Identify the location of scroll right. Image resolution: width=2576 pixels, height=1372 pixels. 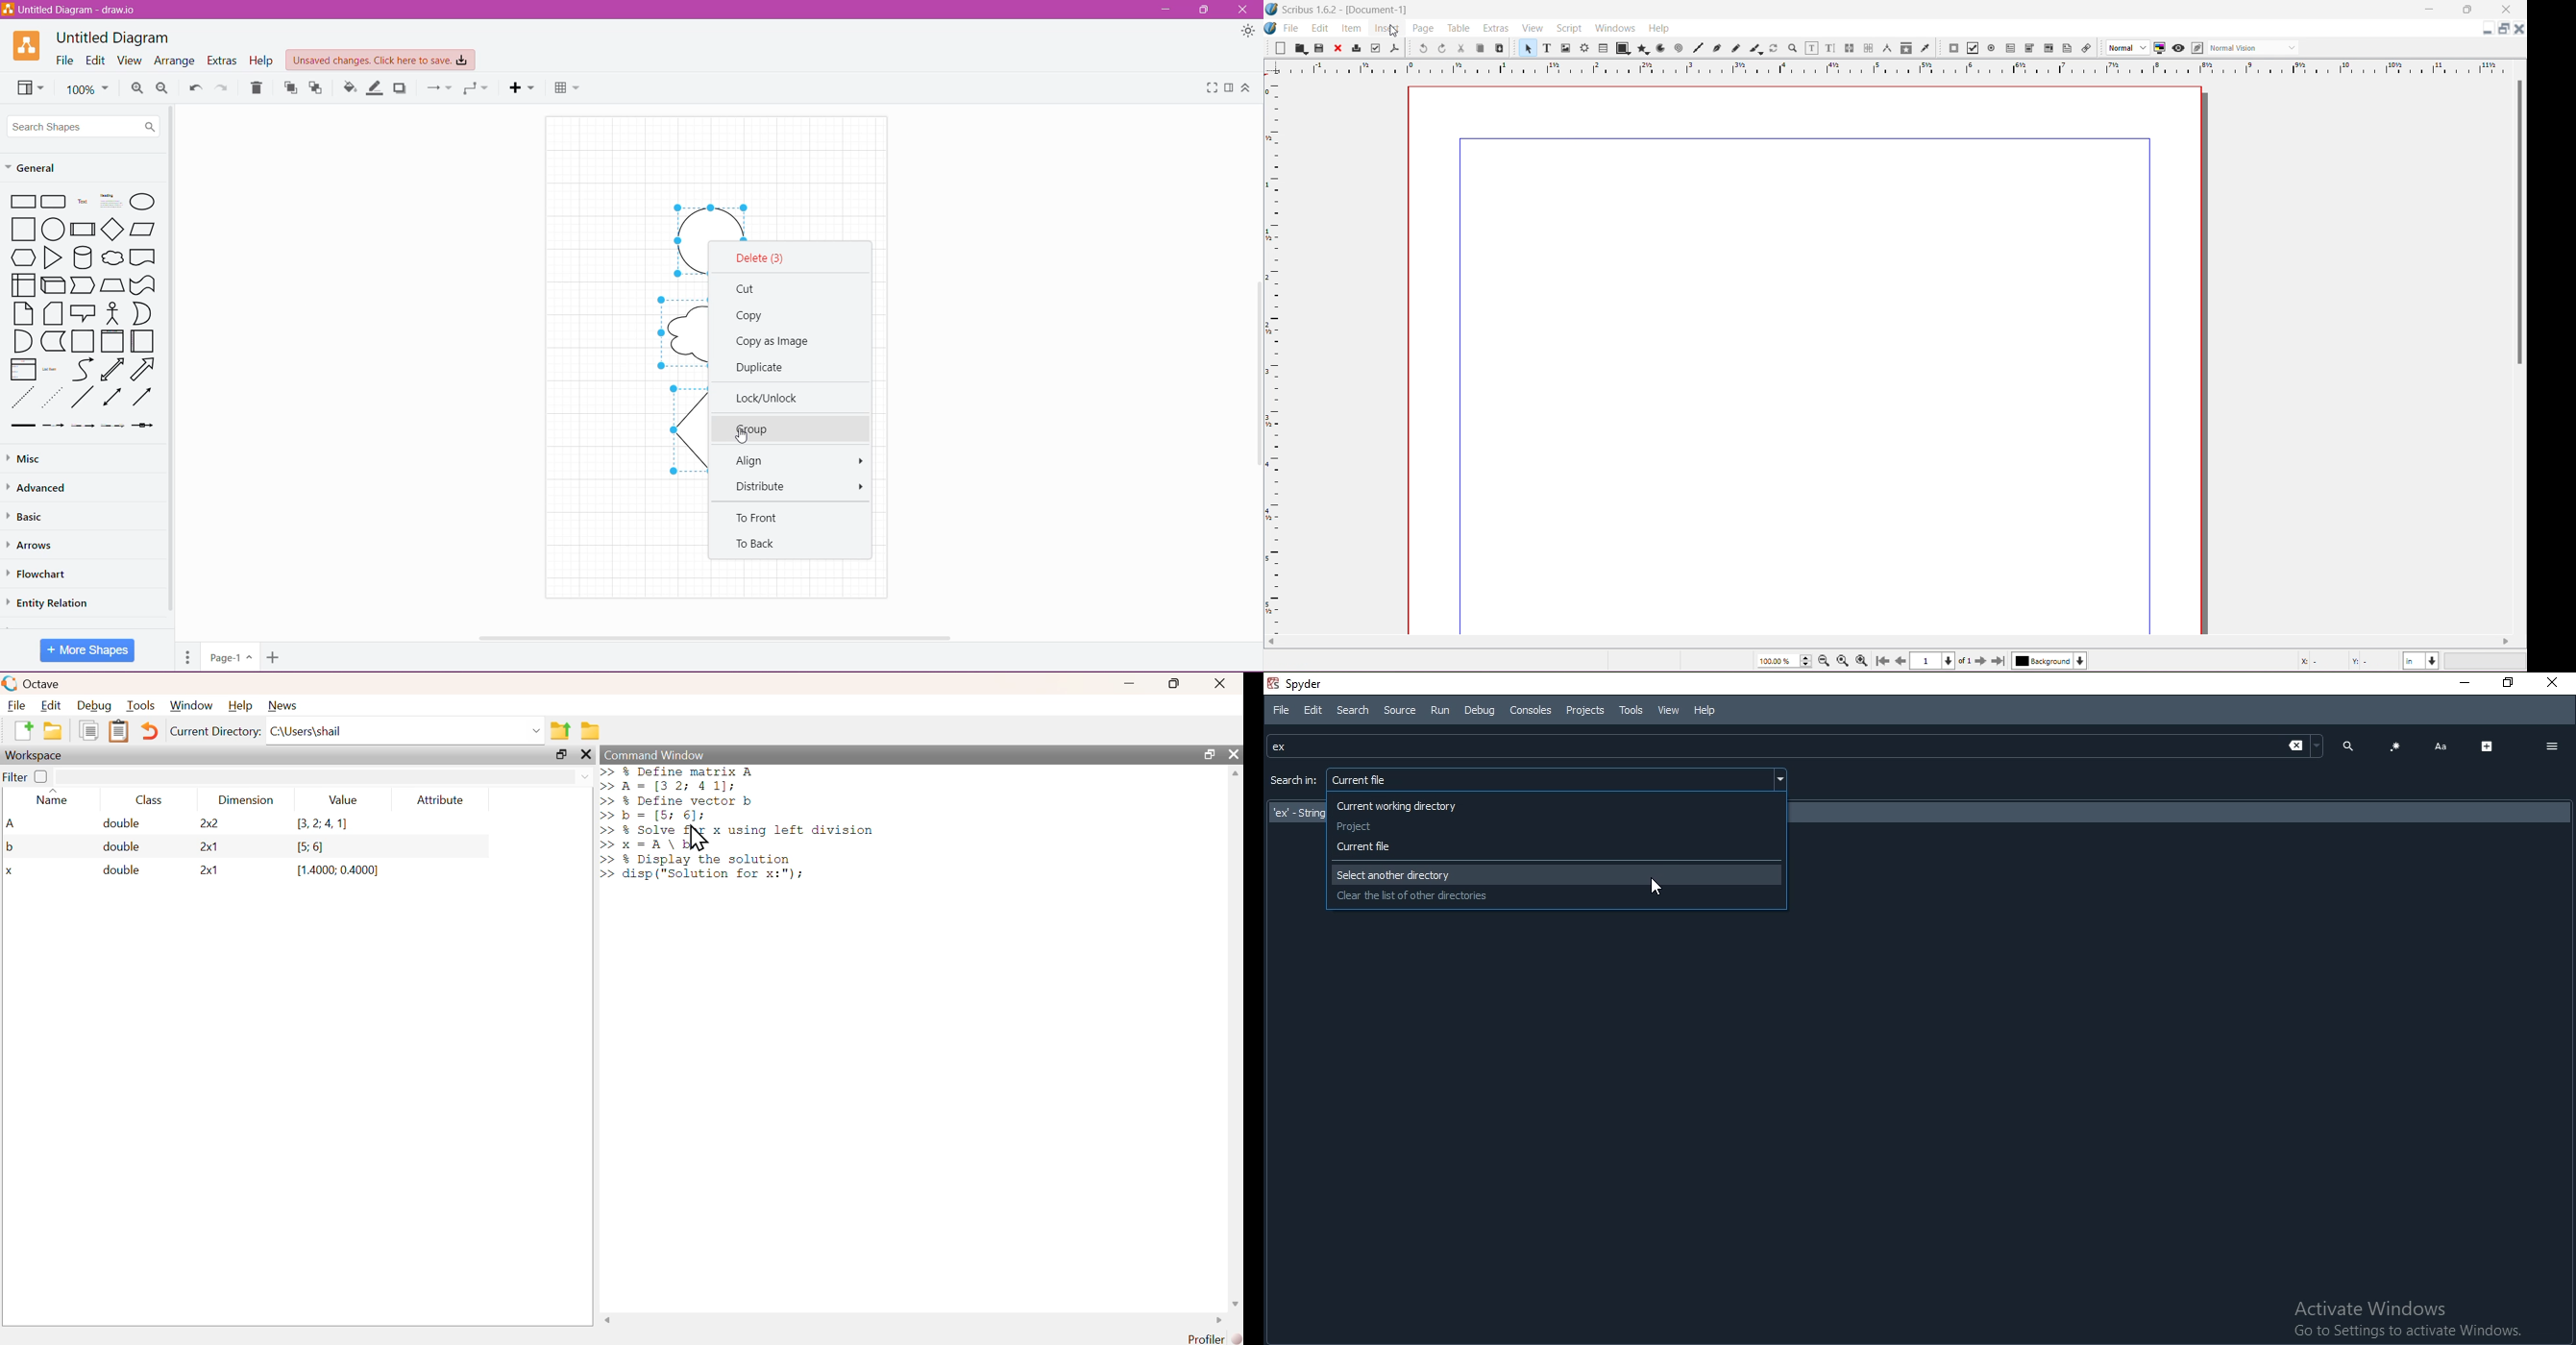
(2511, 642).